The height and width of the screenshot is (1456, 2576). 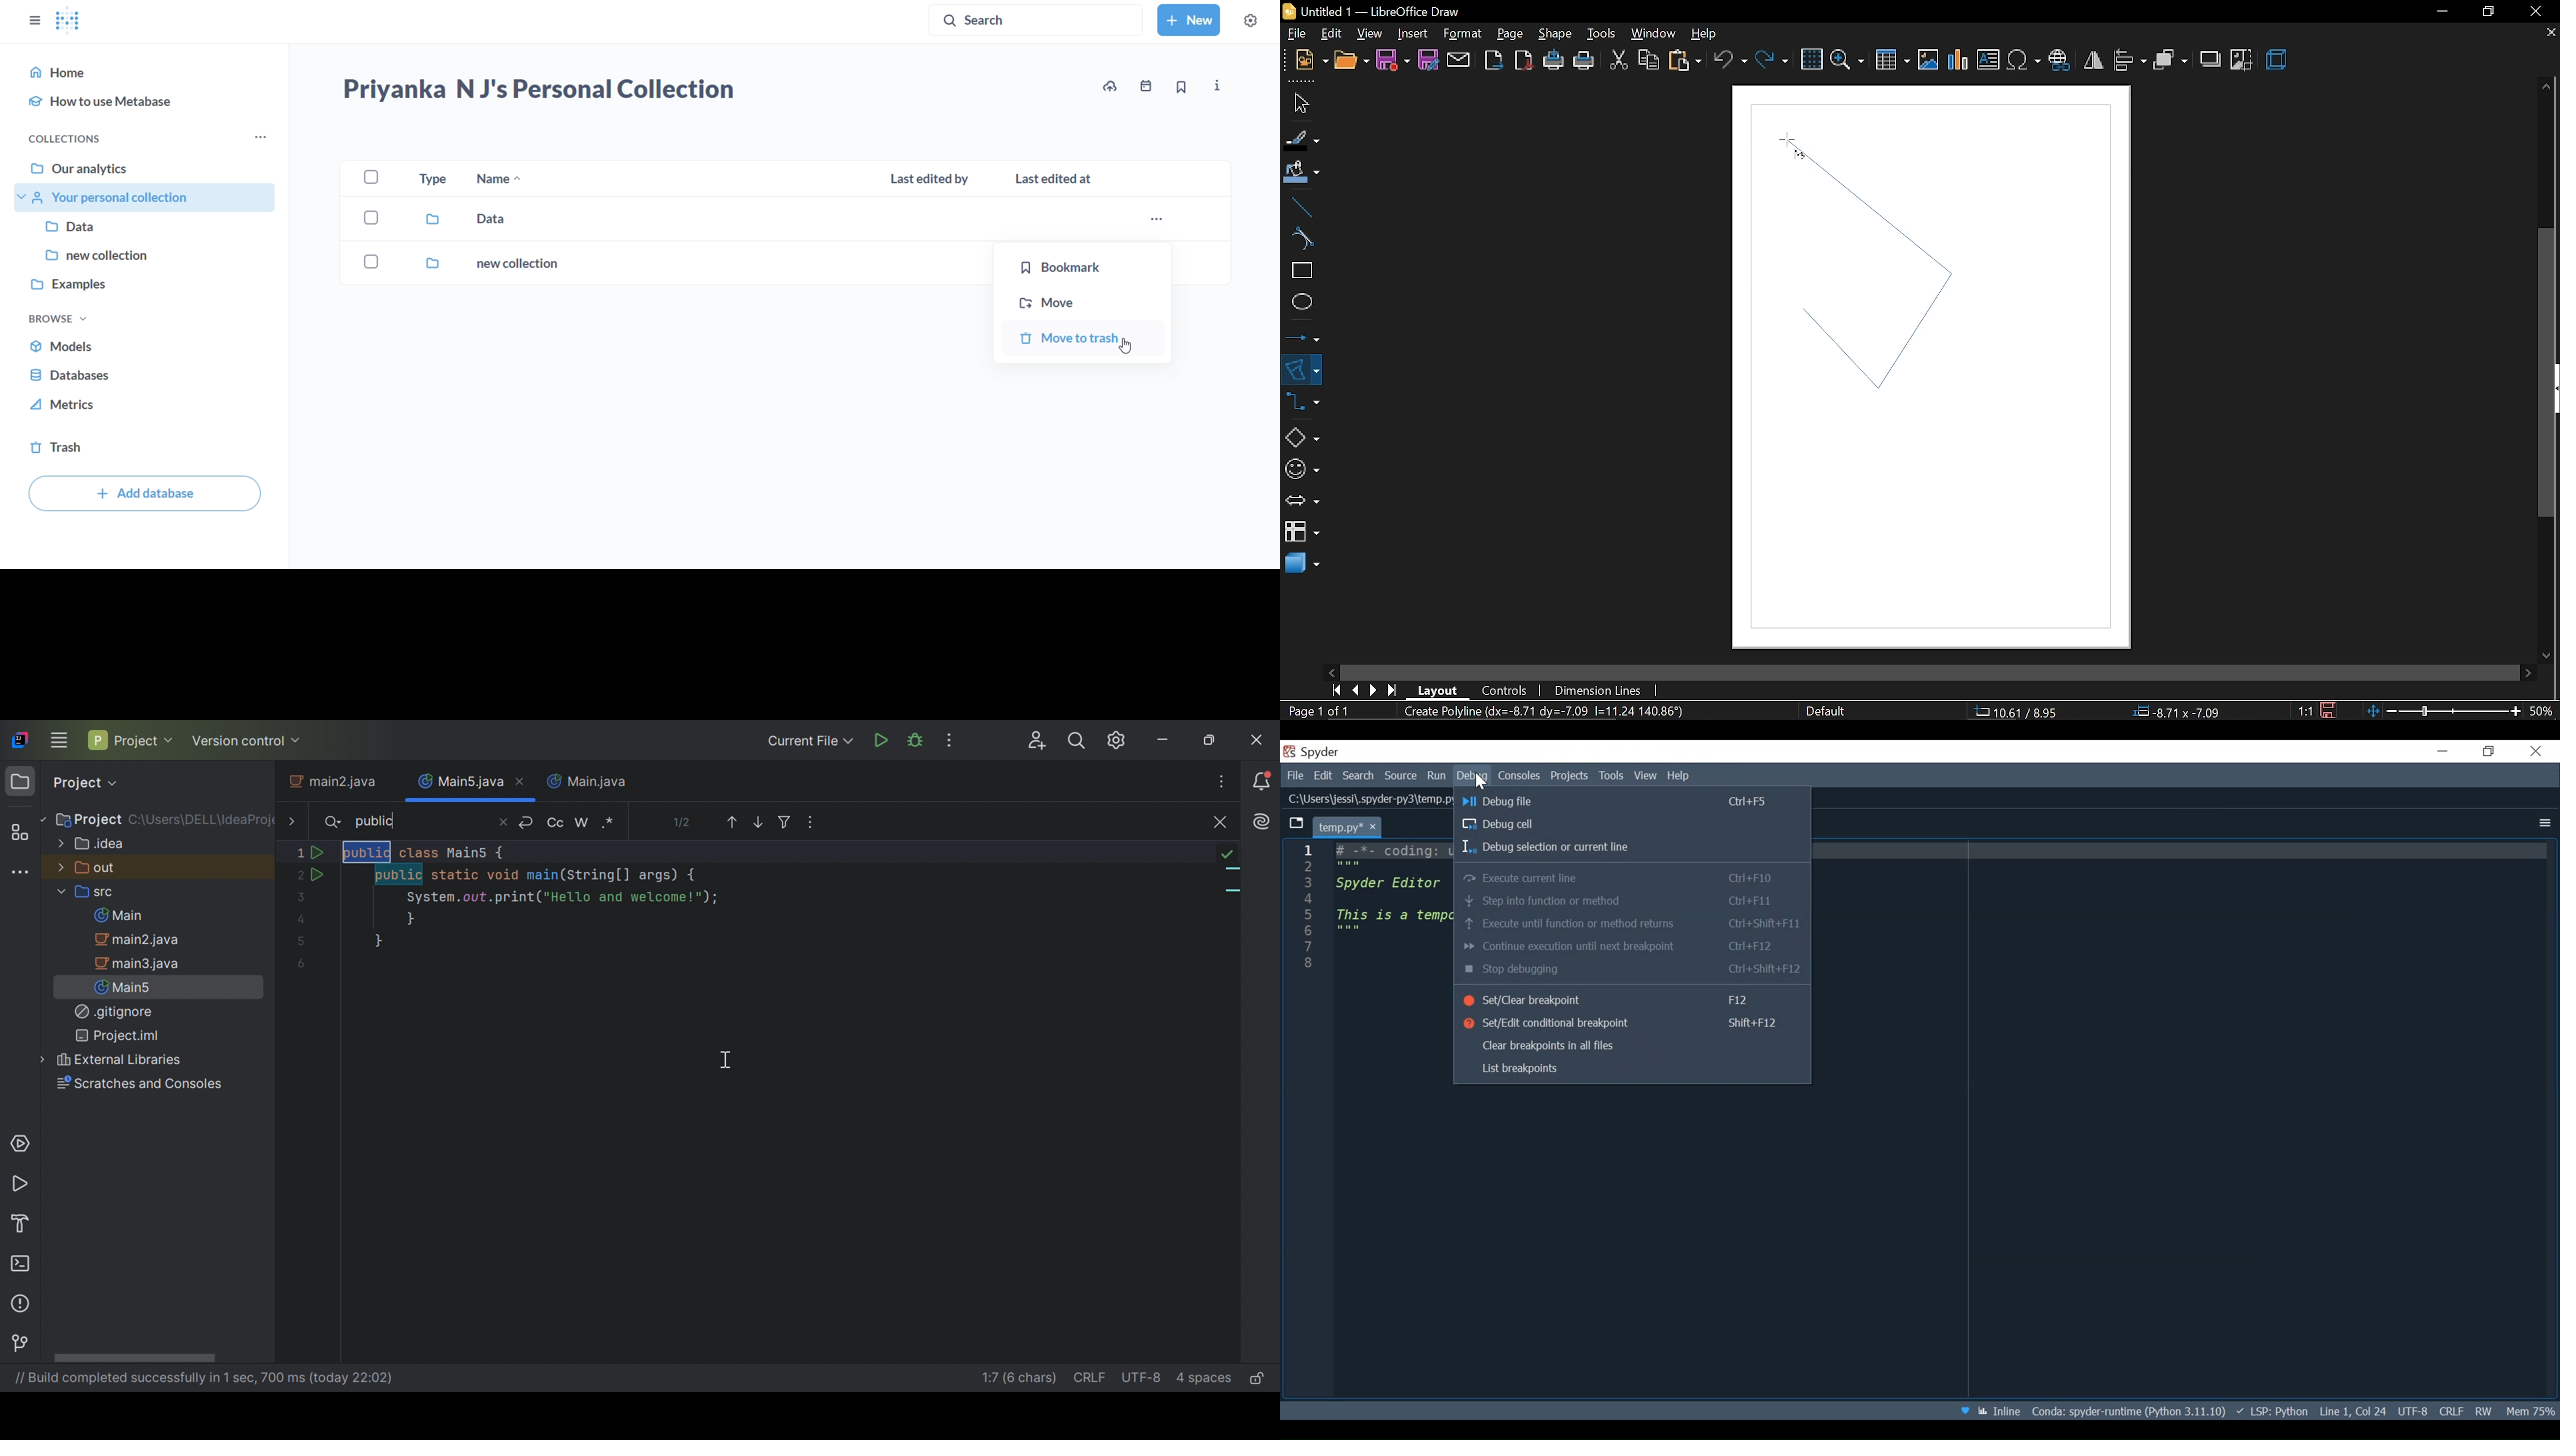 I want to click on More tool windows, so click(x=19, y=871).